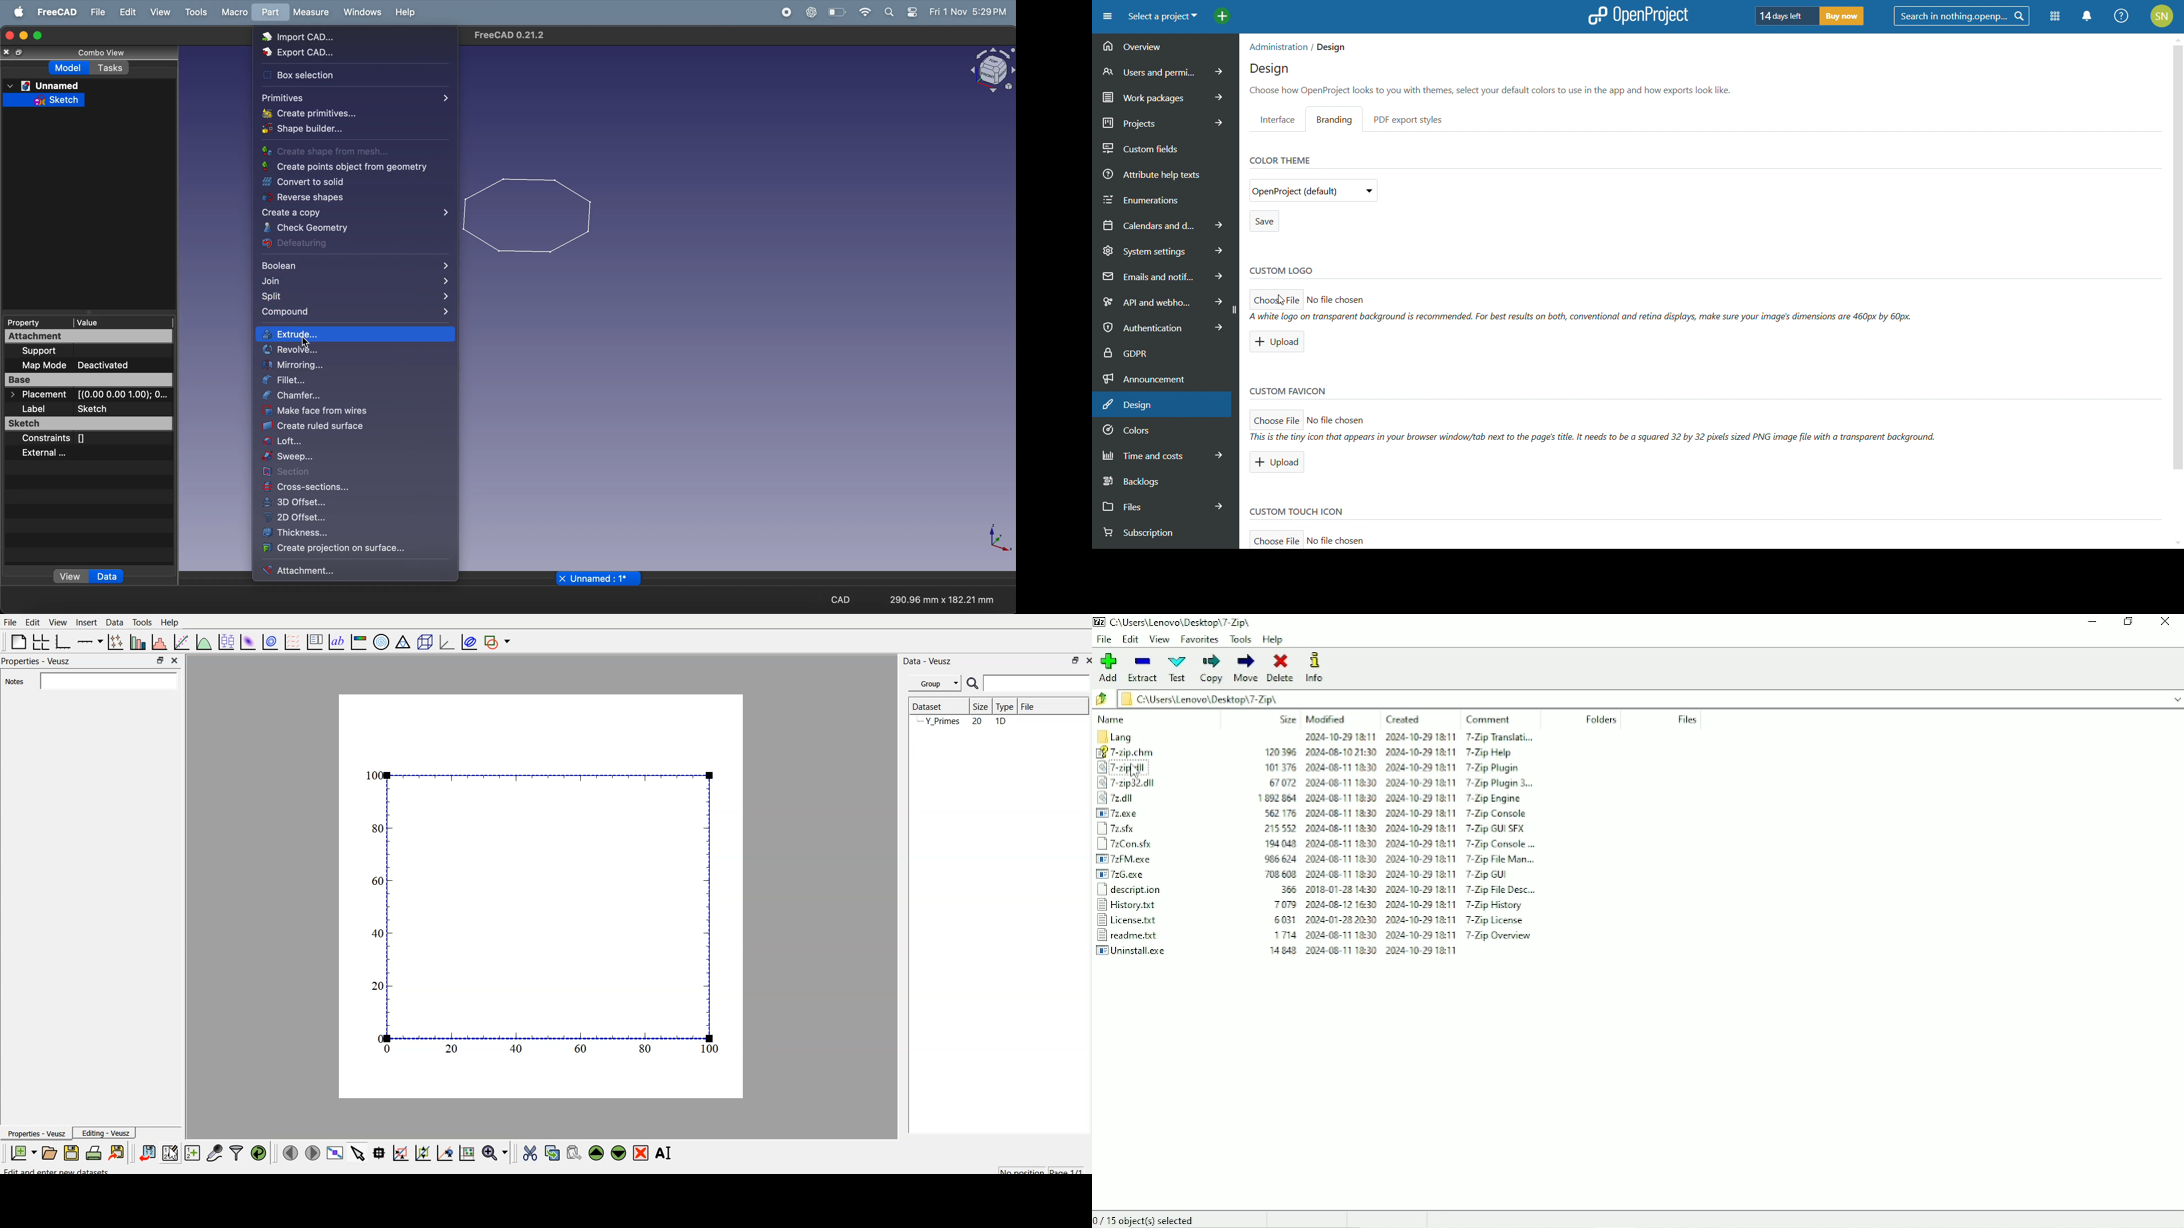 The width and height of the screenshot is (2184, 1232). What do you see at coordinates (466, 1151) in the screenshot?
I see `reset graph axes` at bounding box center [466, 1151].